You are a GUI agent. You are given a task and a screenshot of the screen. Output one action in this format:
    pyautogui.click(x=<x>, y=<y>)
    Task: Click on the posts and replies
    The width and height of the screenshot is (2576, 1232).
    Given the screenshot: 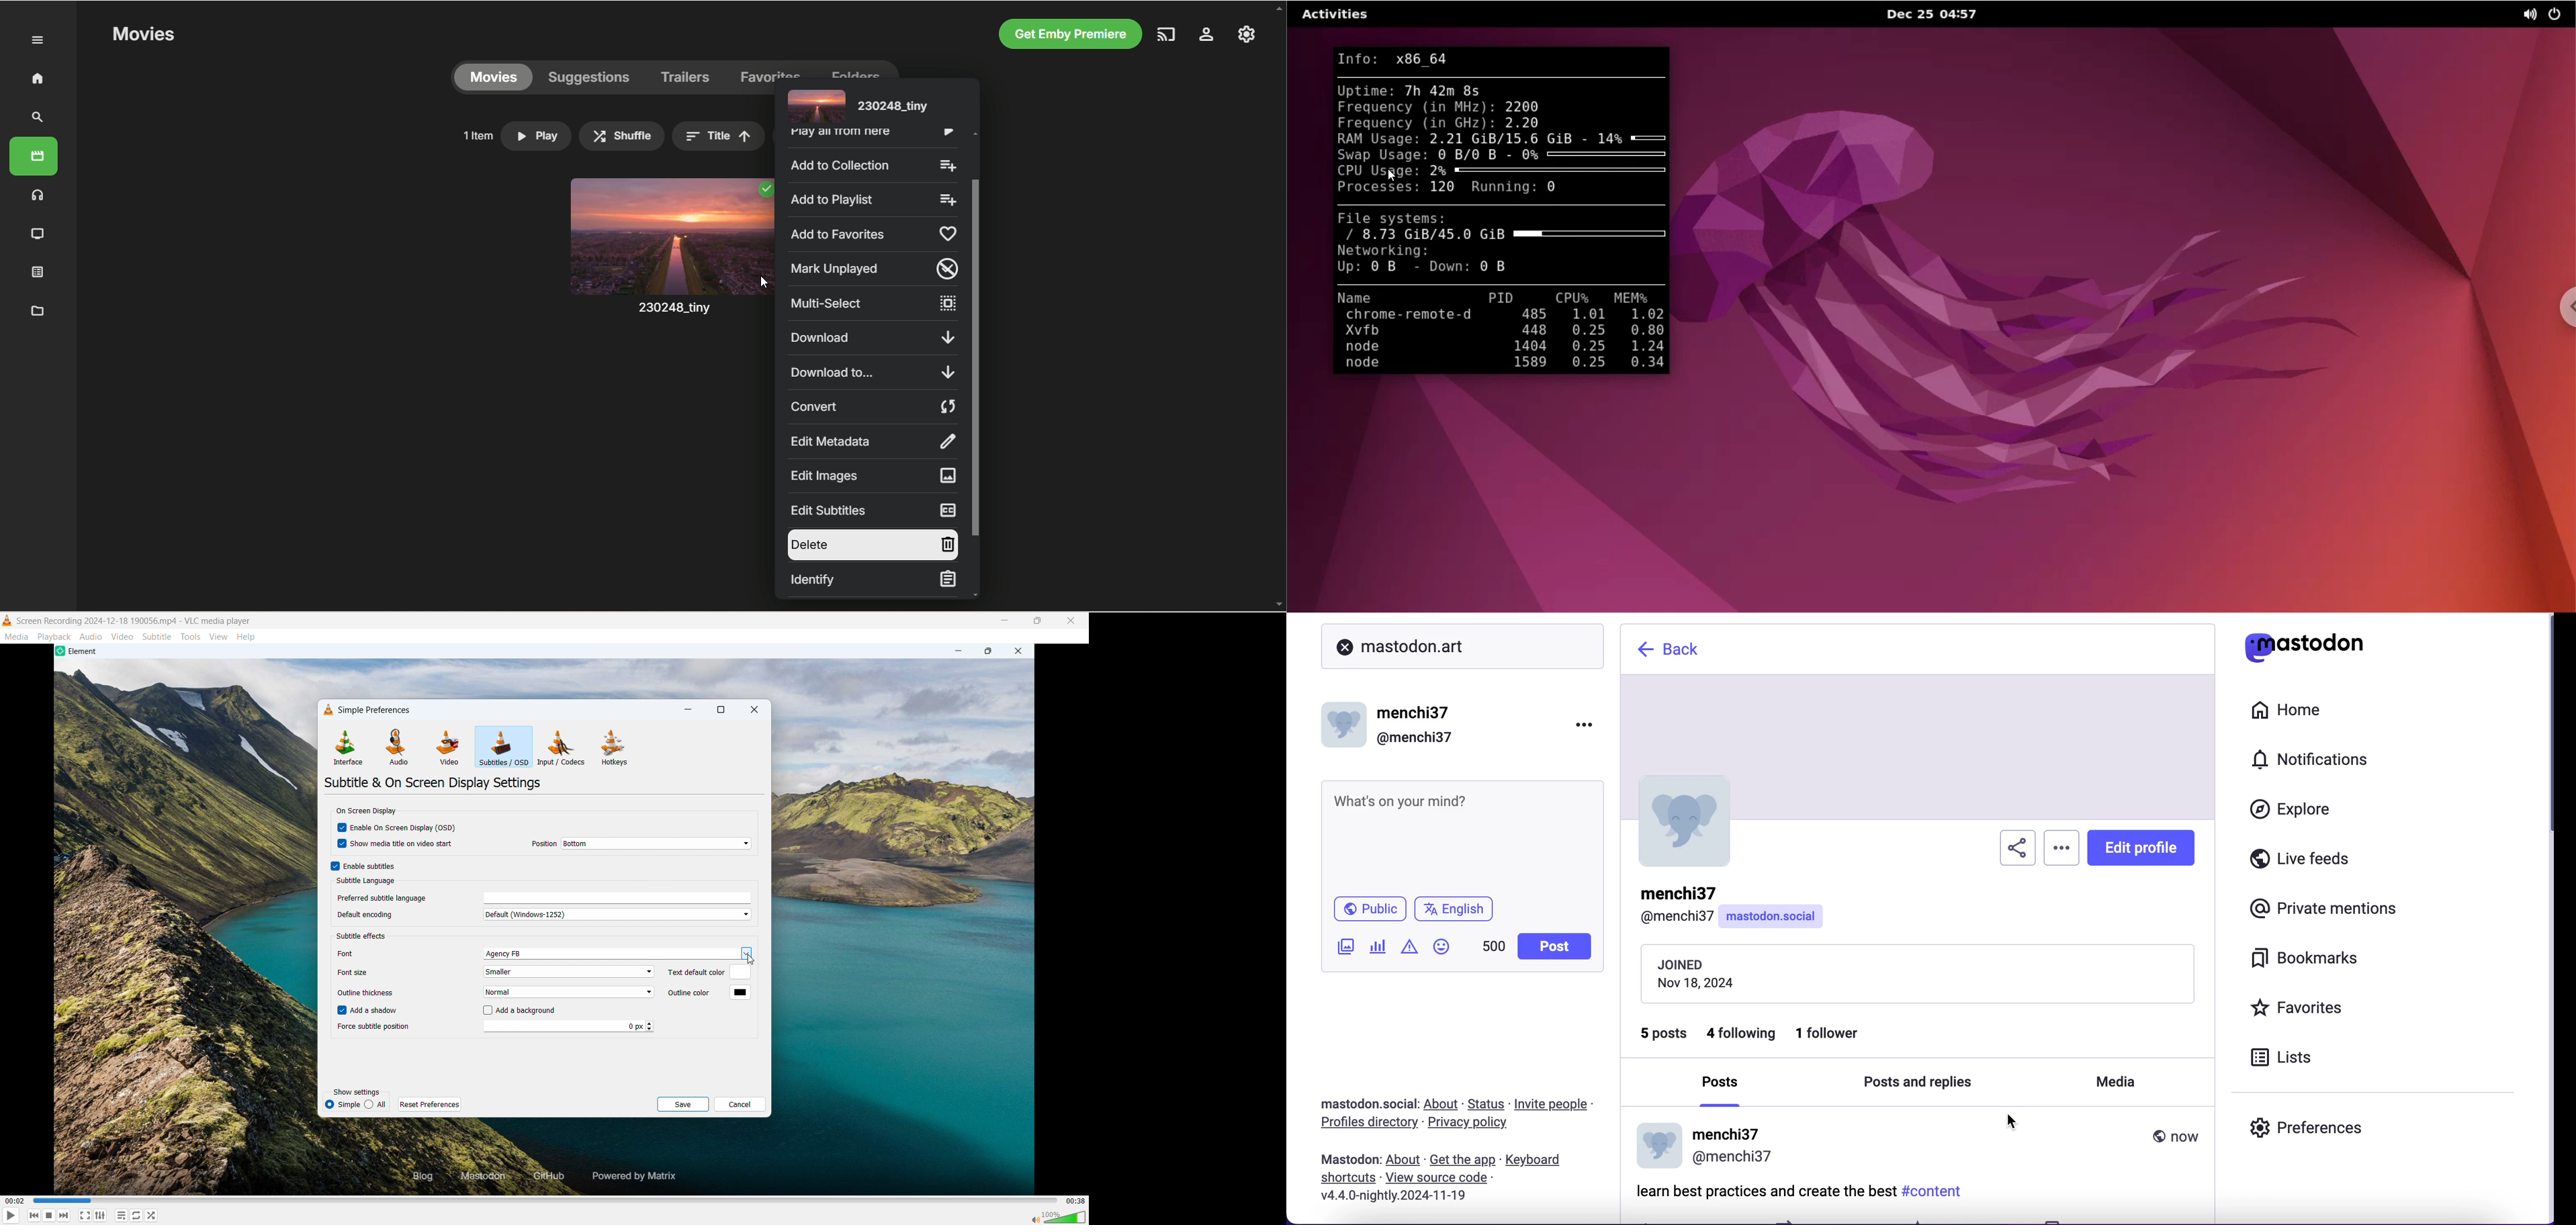 What is the action you would take?
    pyautogui.click(x=1934, y=1083)
    